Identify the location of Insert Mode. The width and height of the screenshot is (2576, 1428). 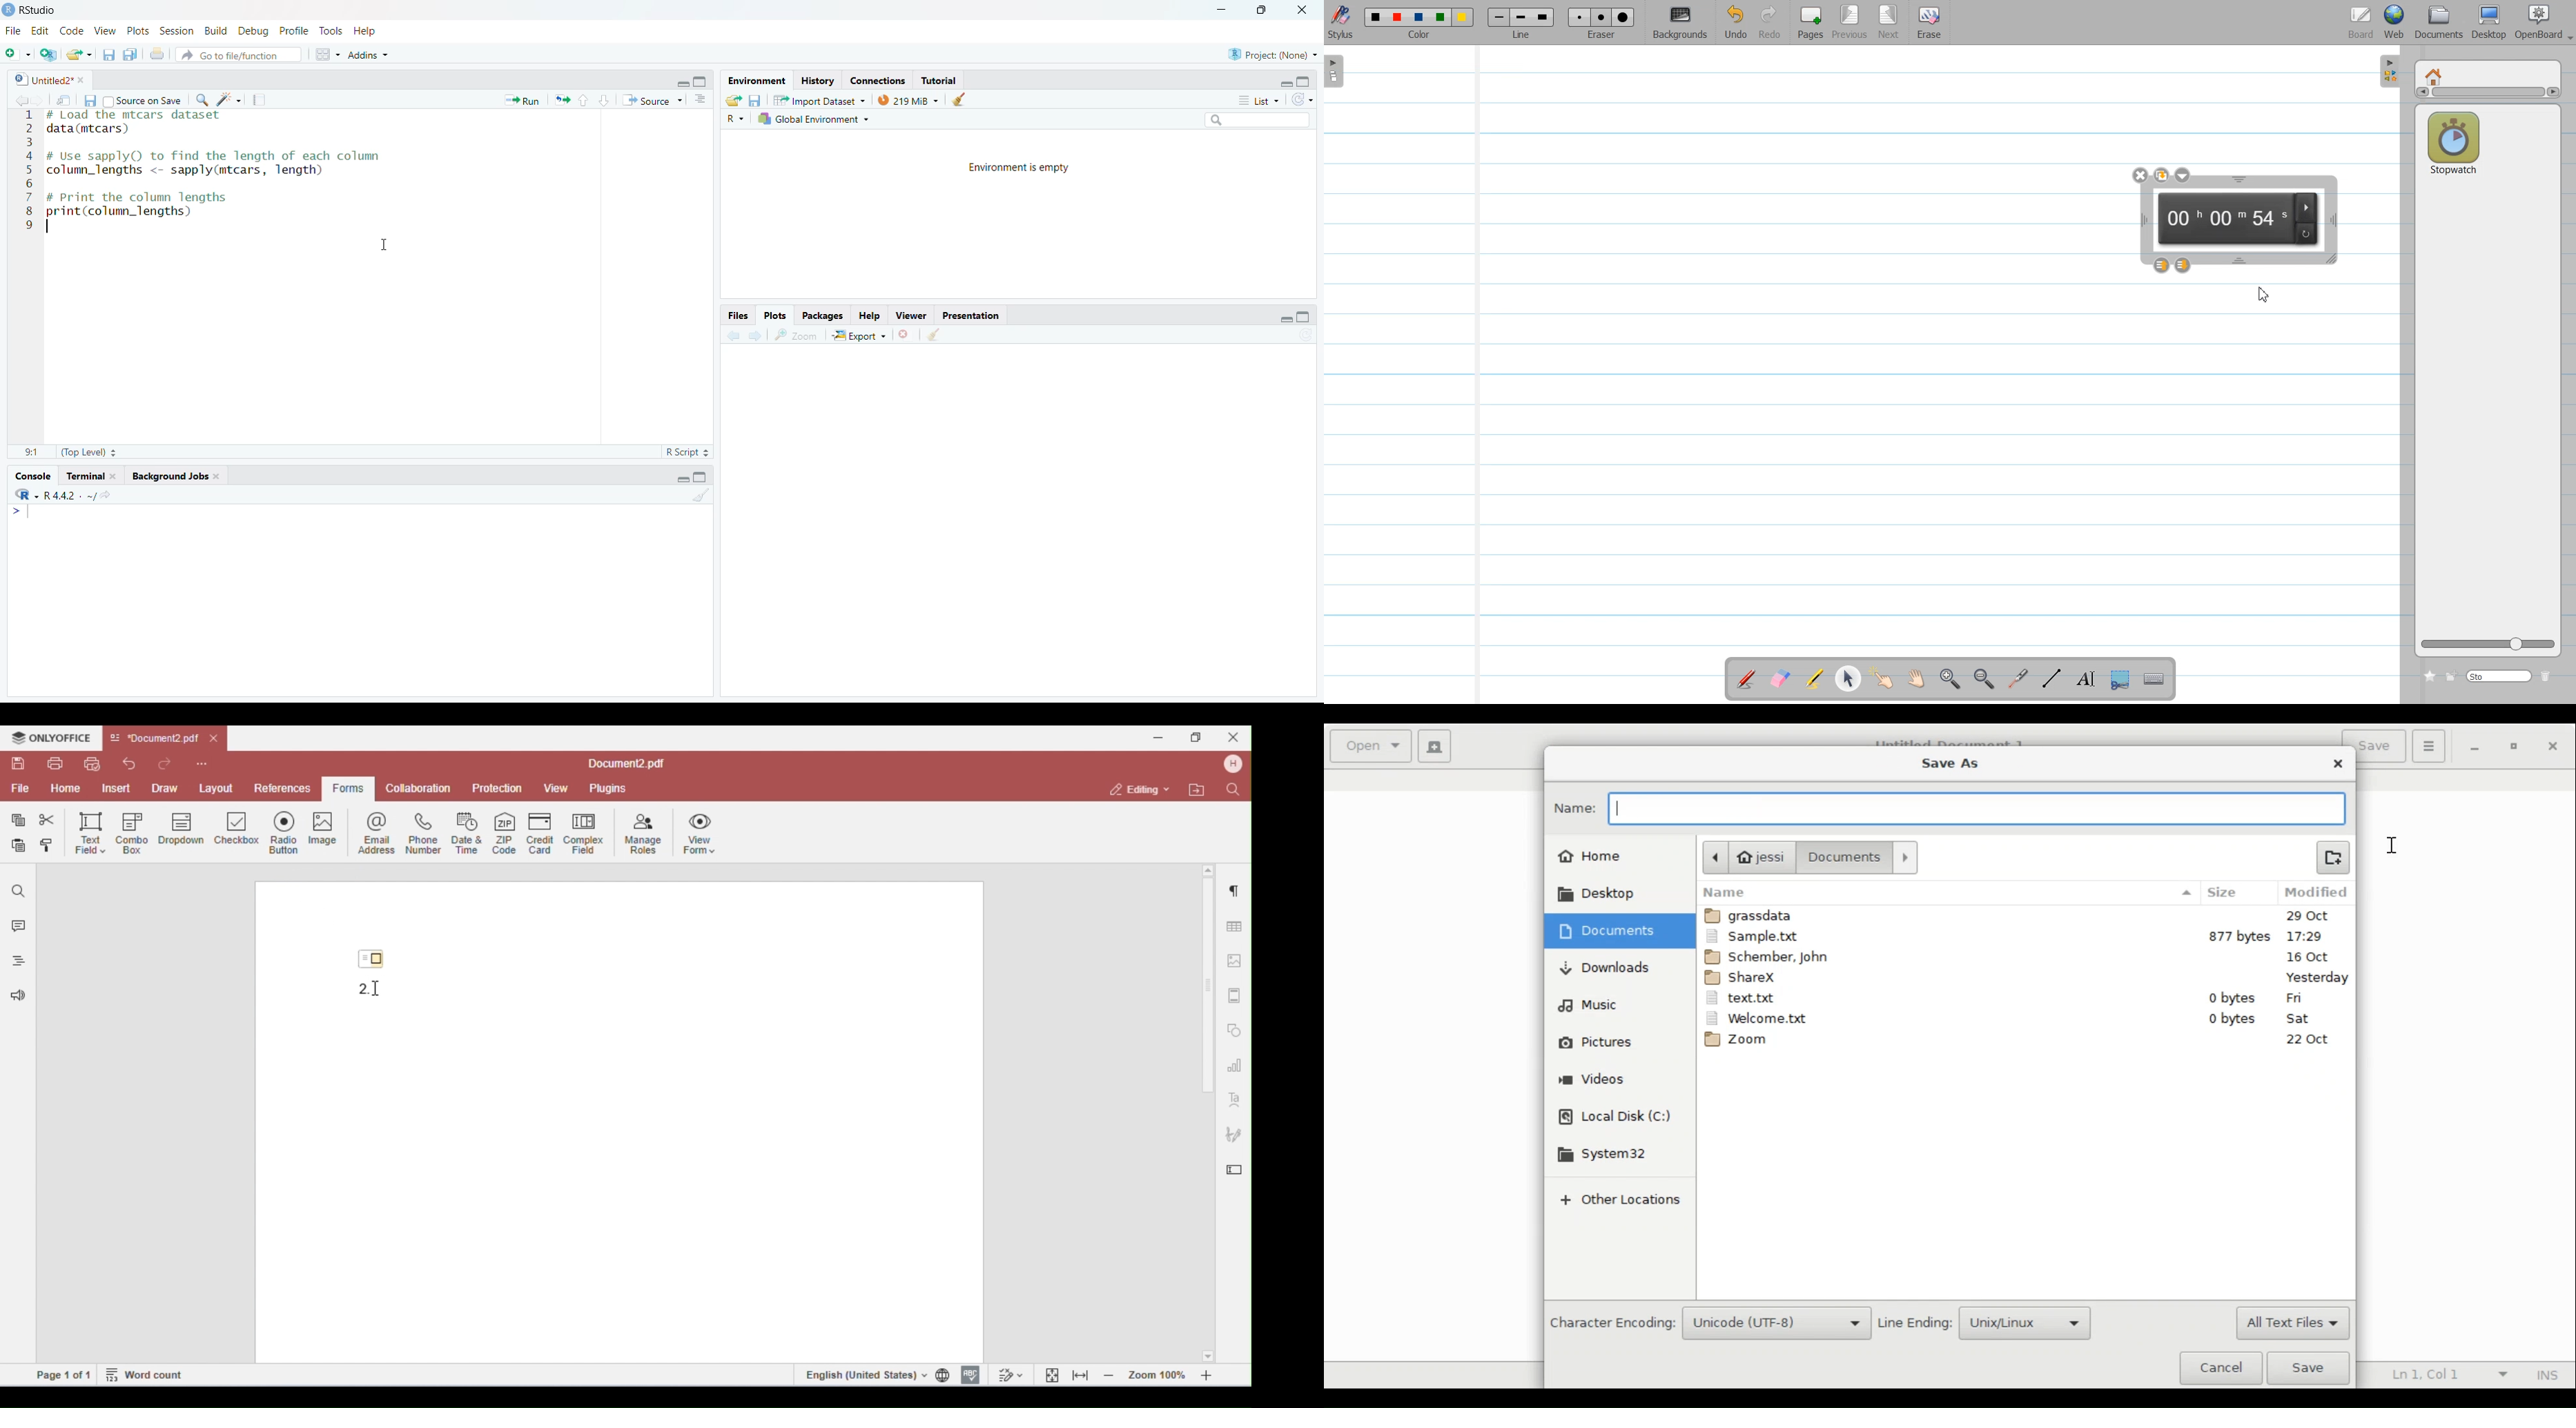
(2545, 1375).